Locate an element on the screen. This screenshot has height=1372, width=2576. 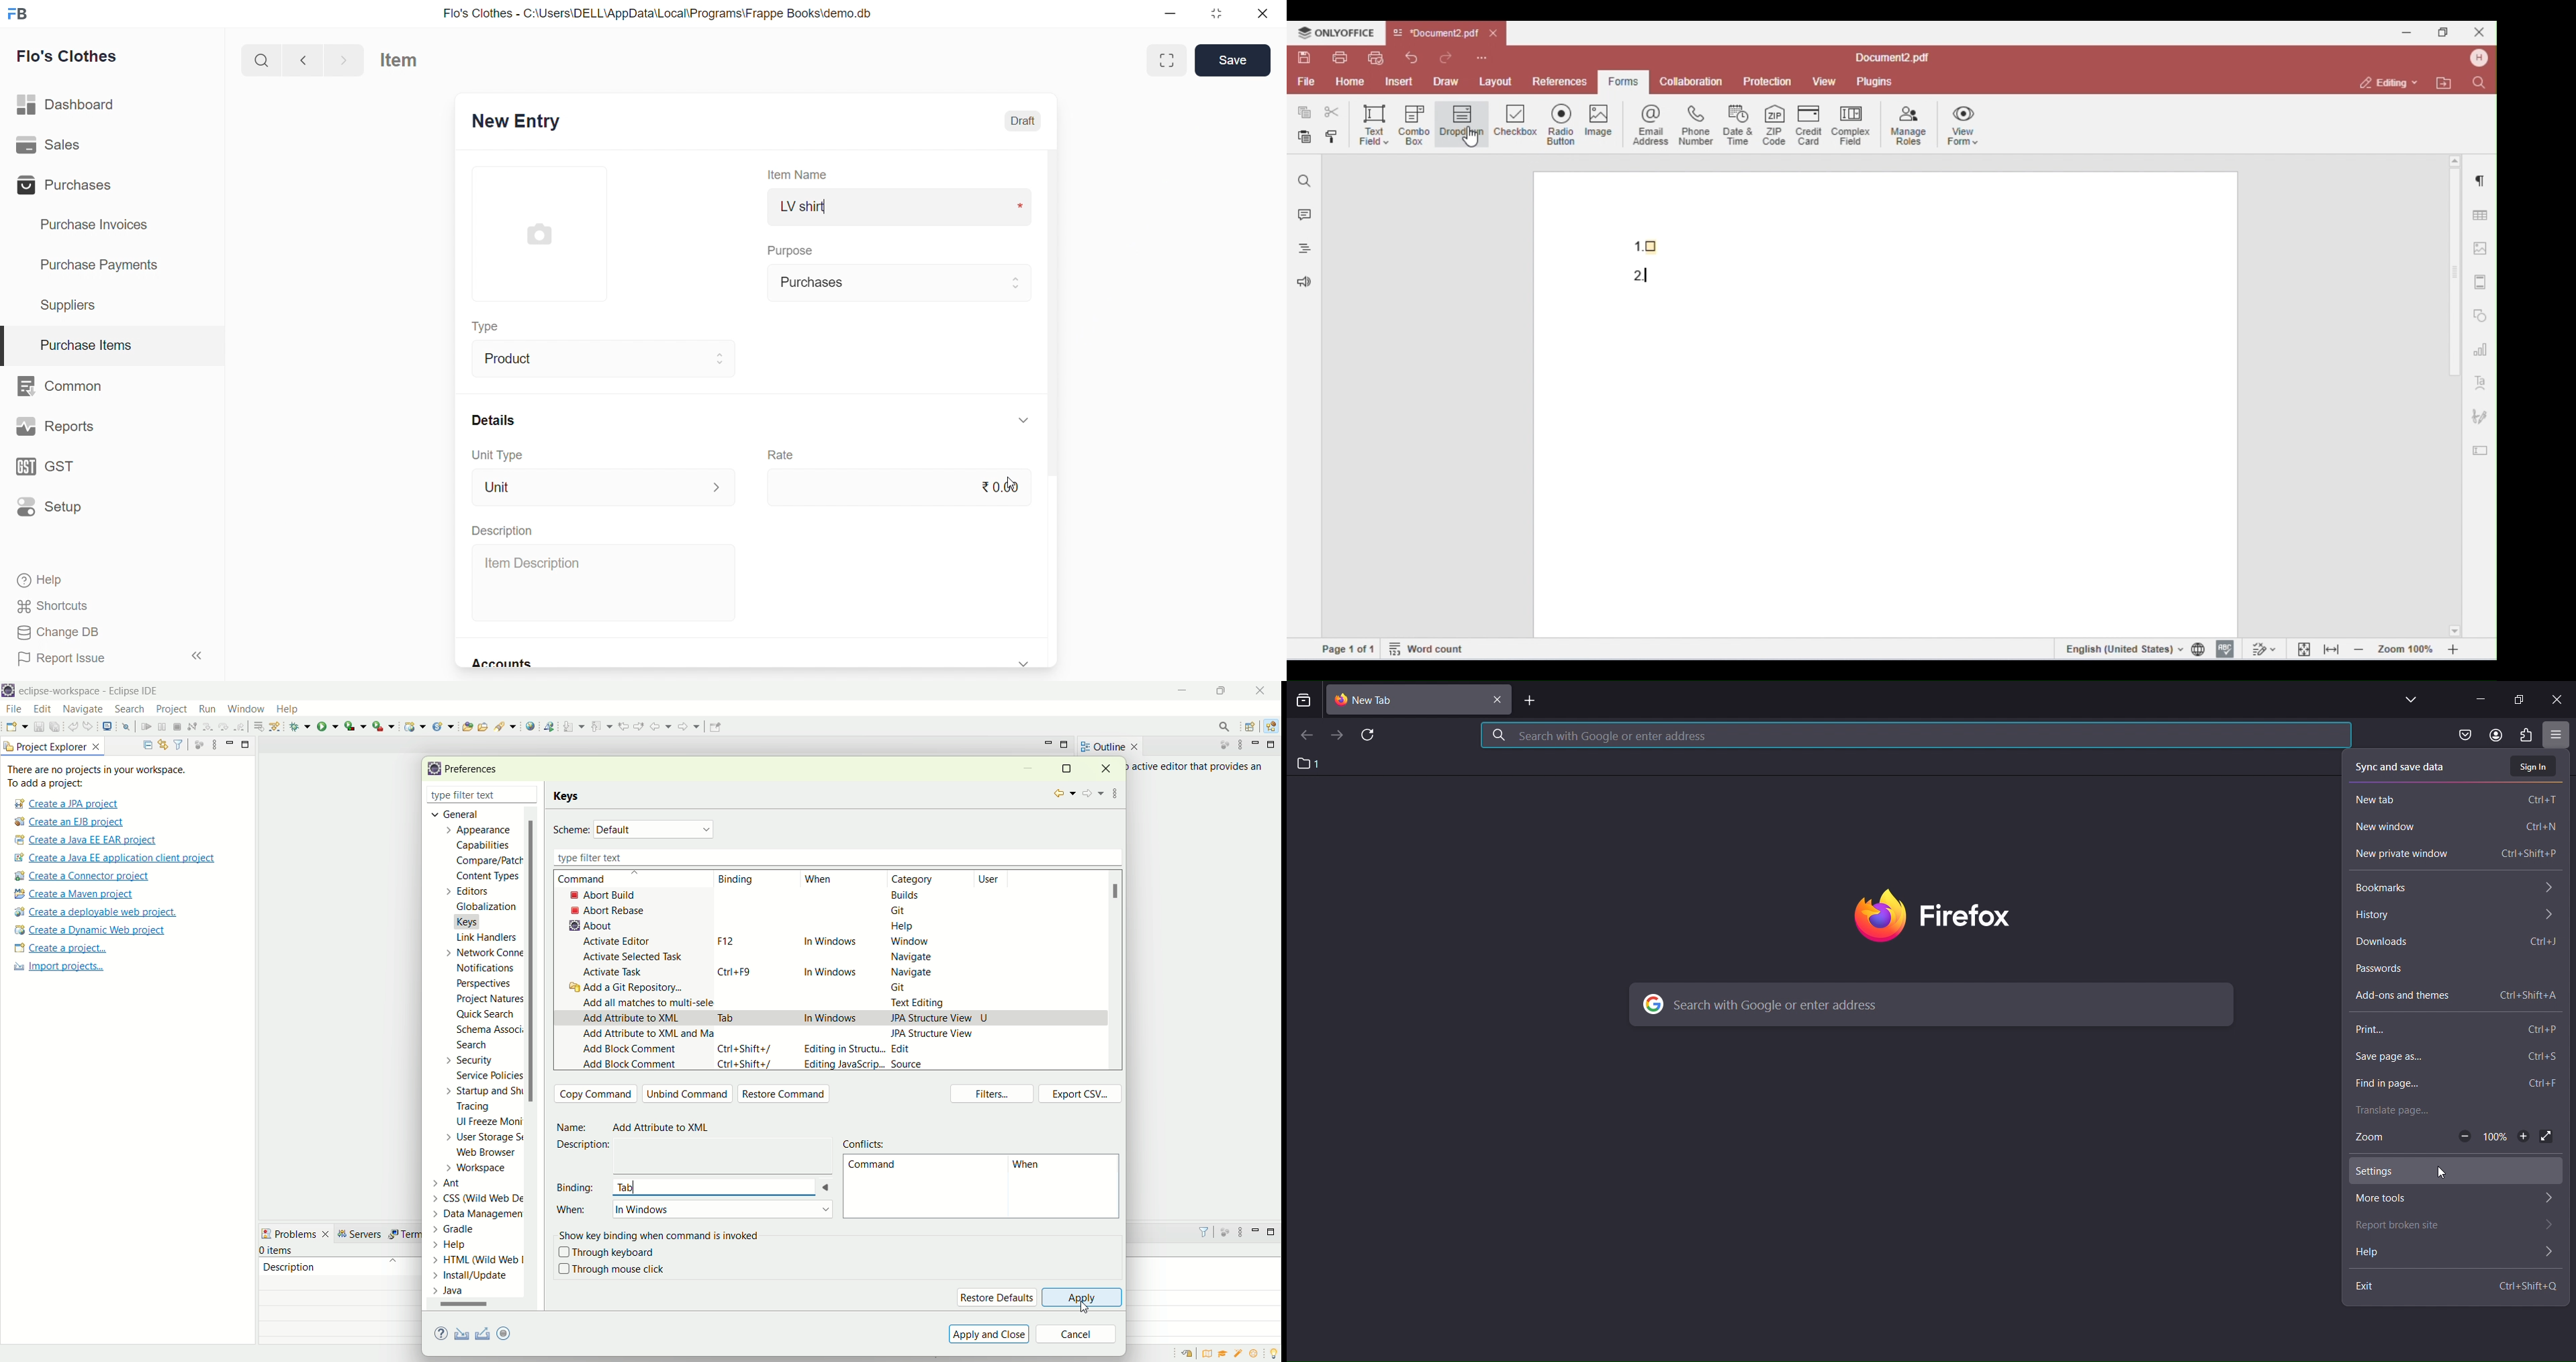
cancel is located at coordinates (1077, 1335).